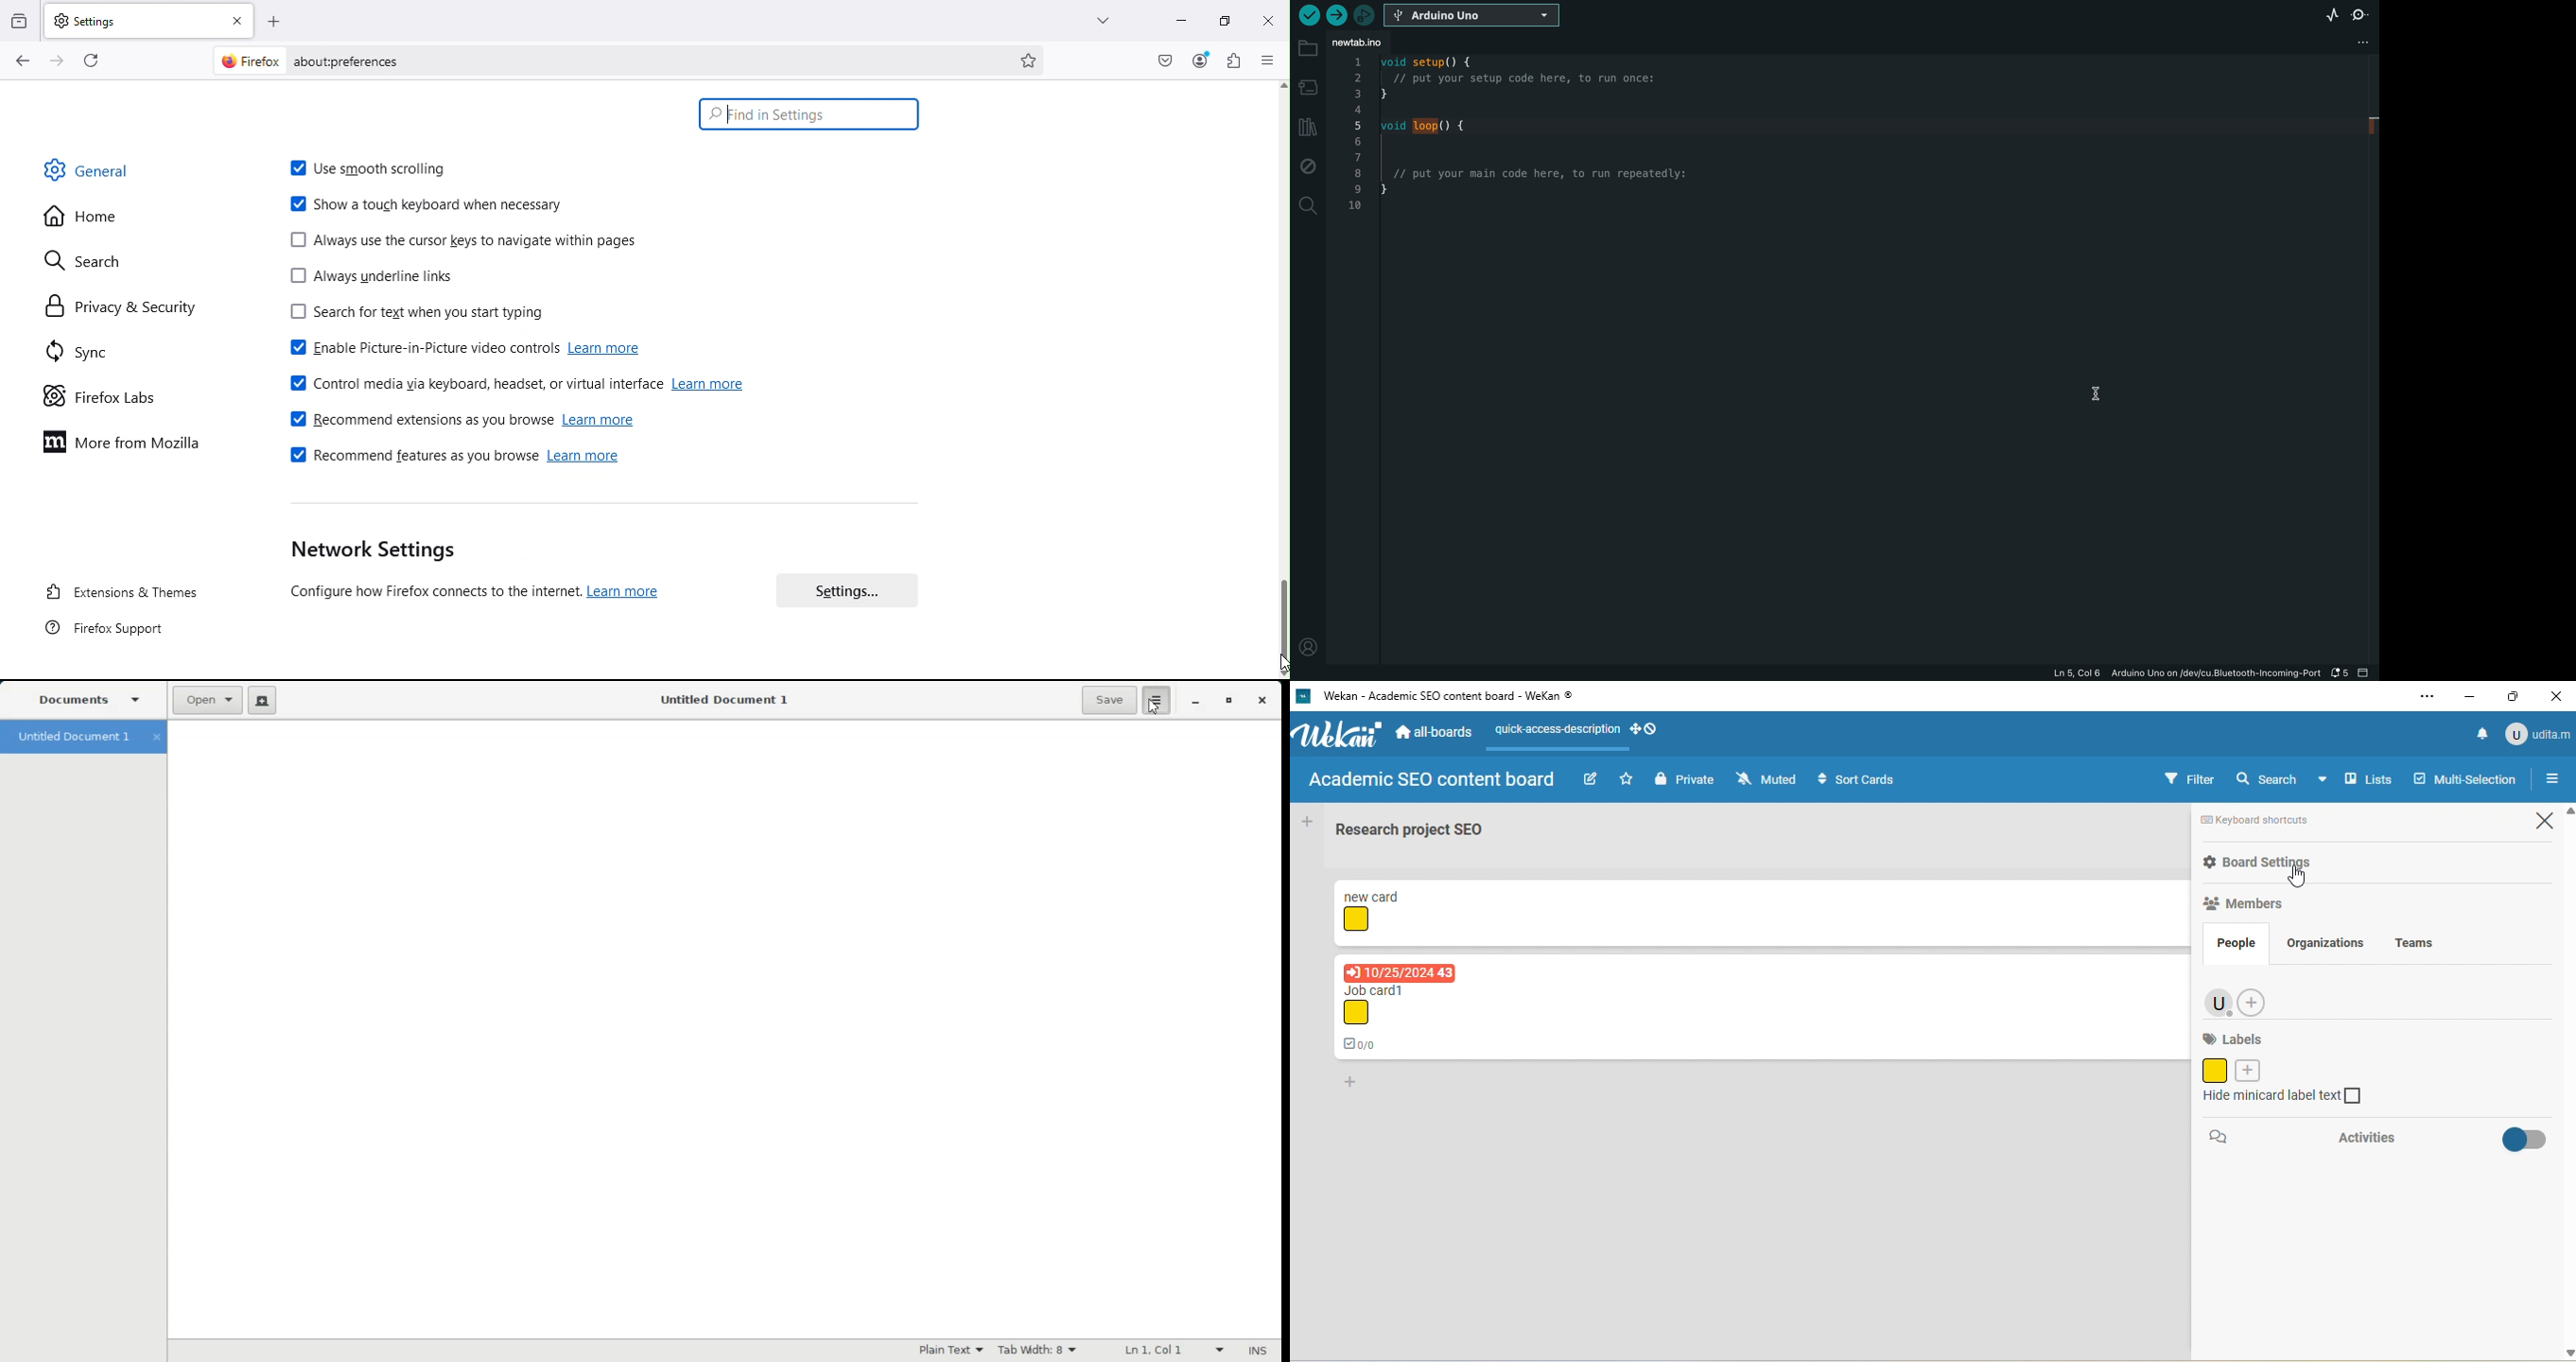  I want to click on yellow shape, so click(1358, 1013).